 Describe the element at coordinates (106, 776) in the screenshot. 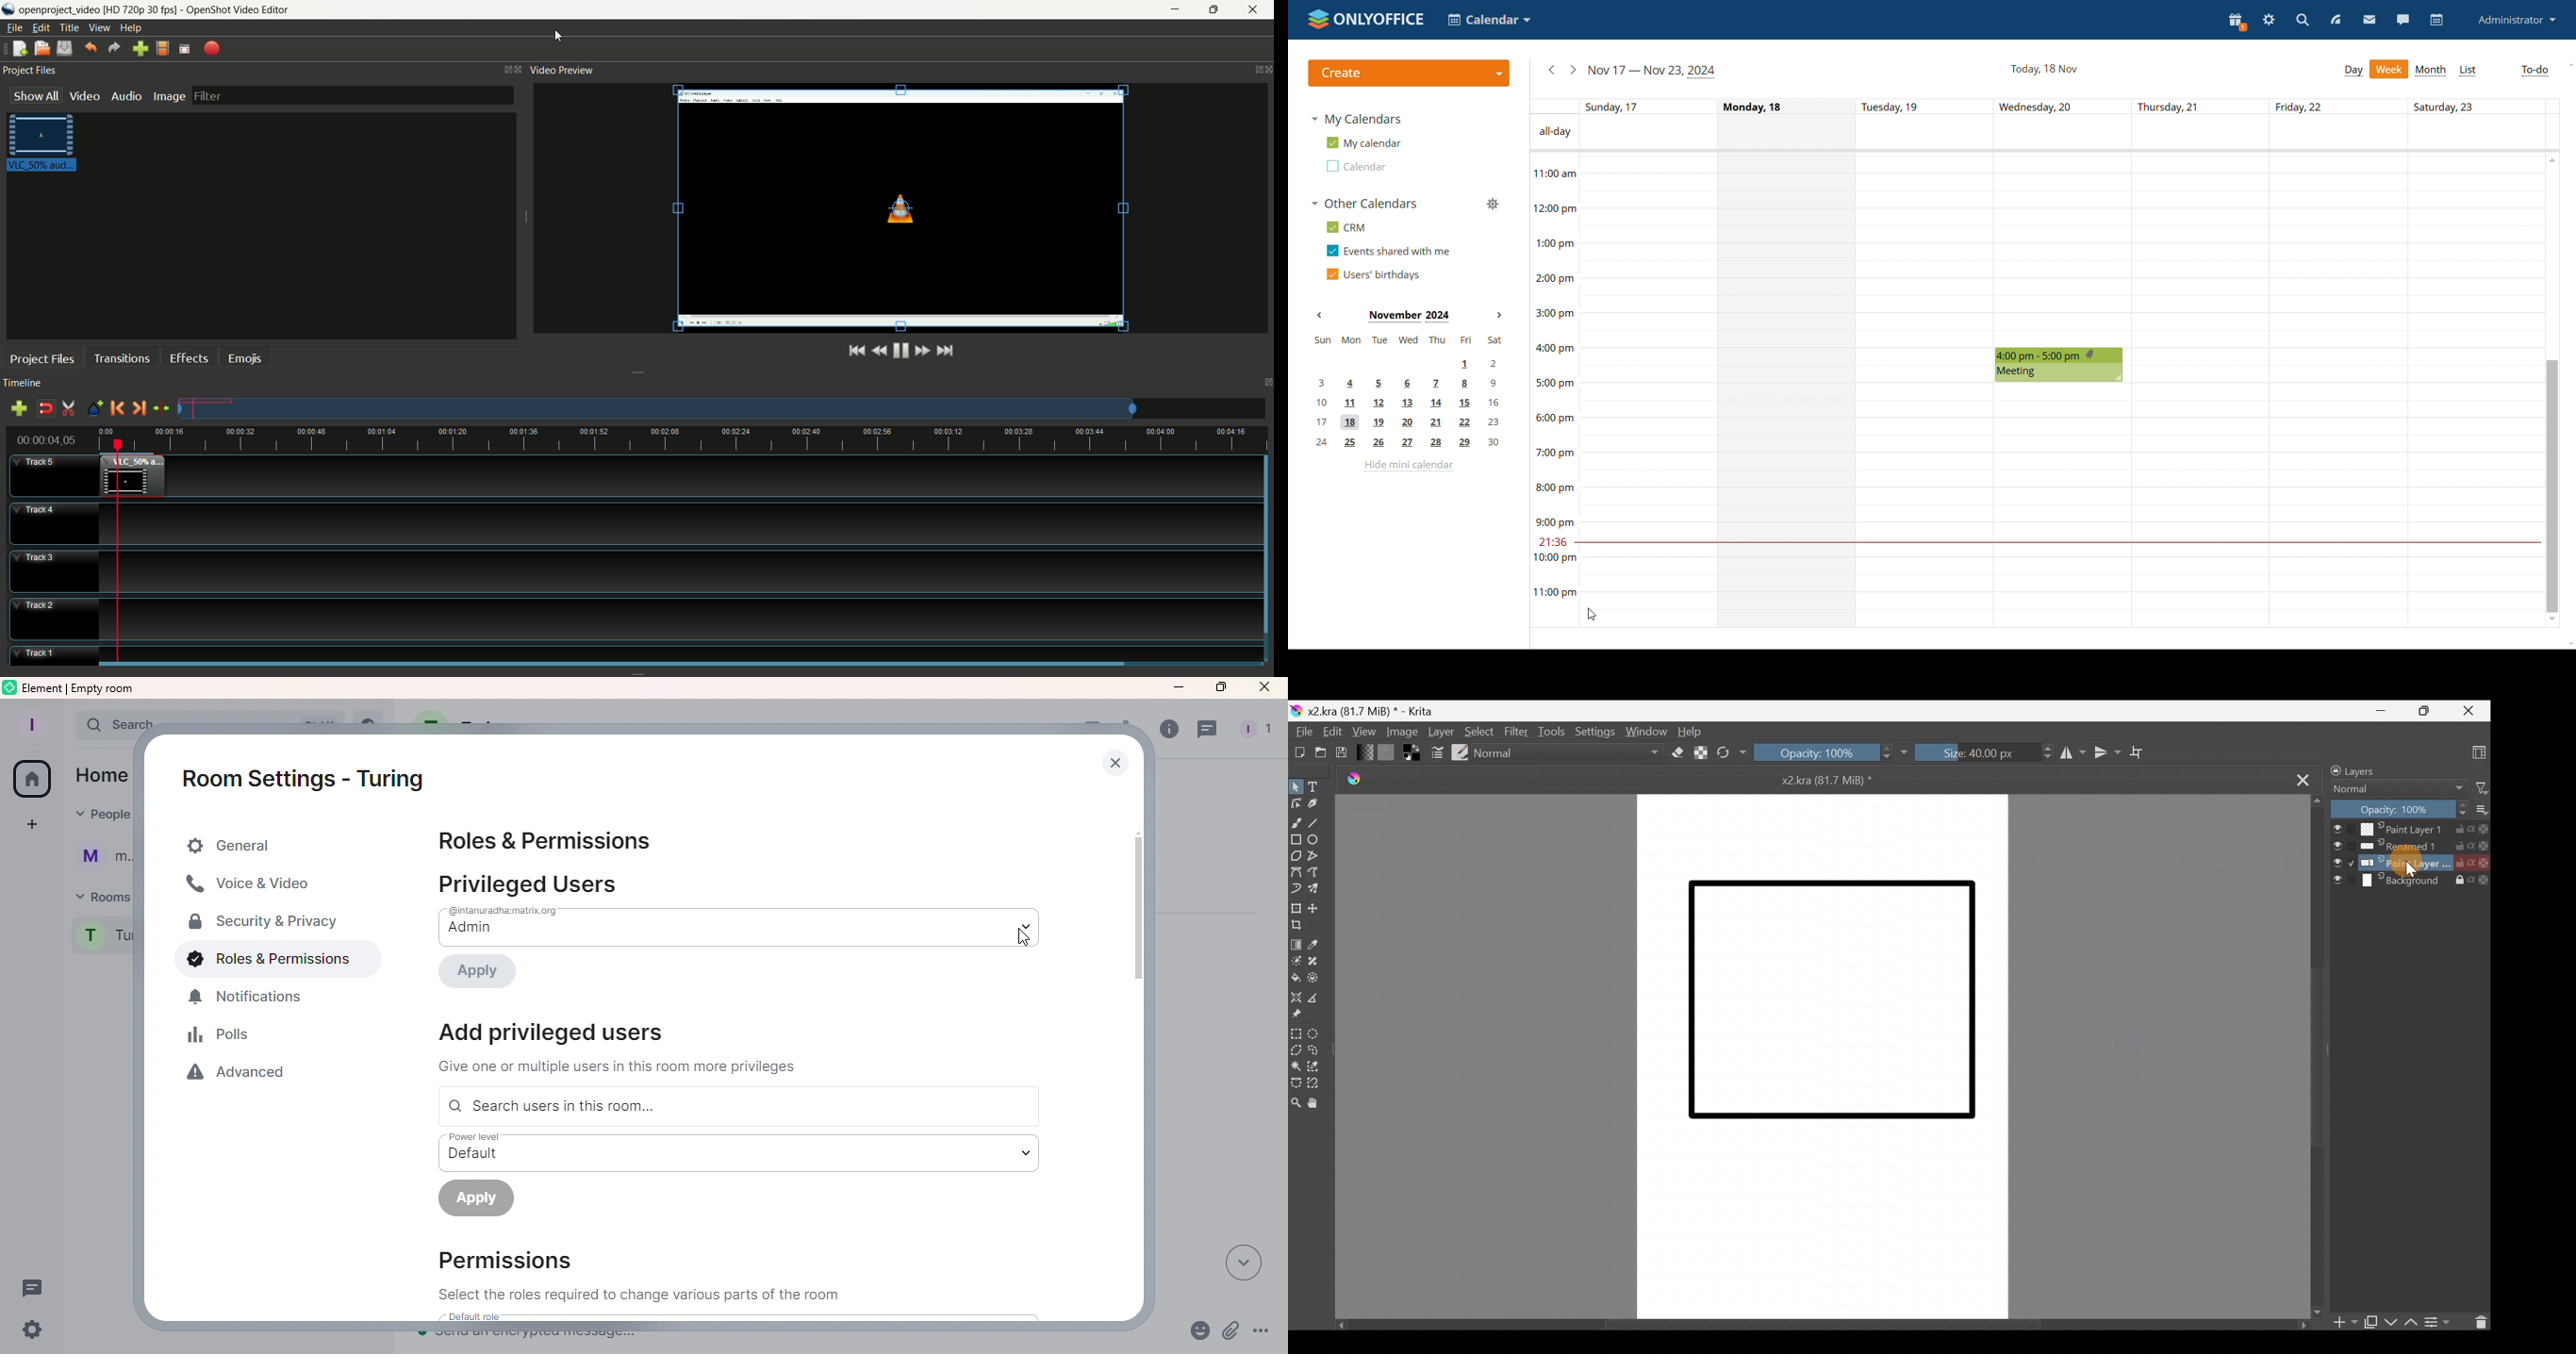

I see `home` at that location.